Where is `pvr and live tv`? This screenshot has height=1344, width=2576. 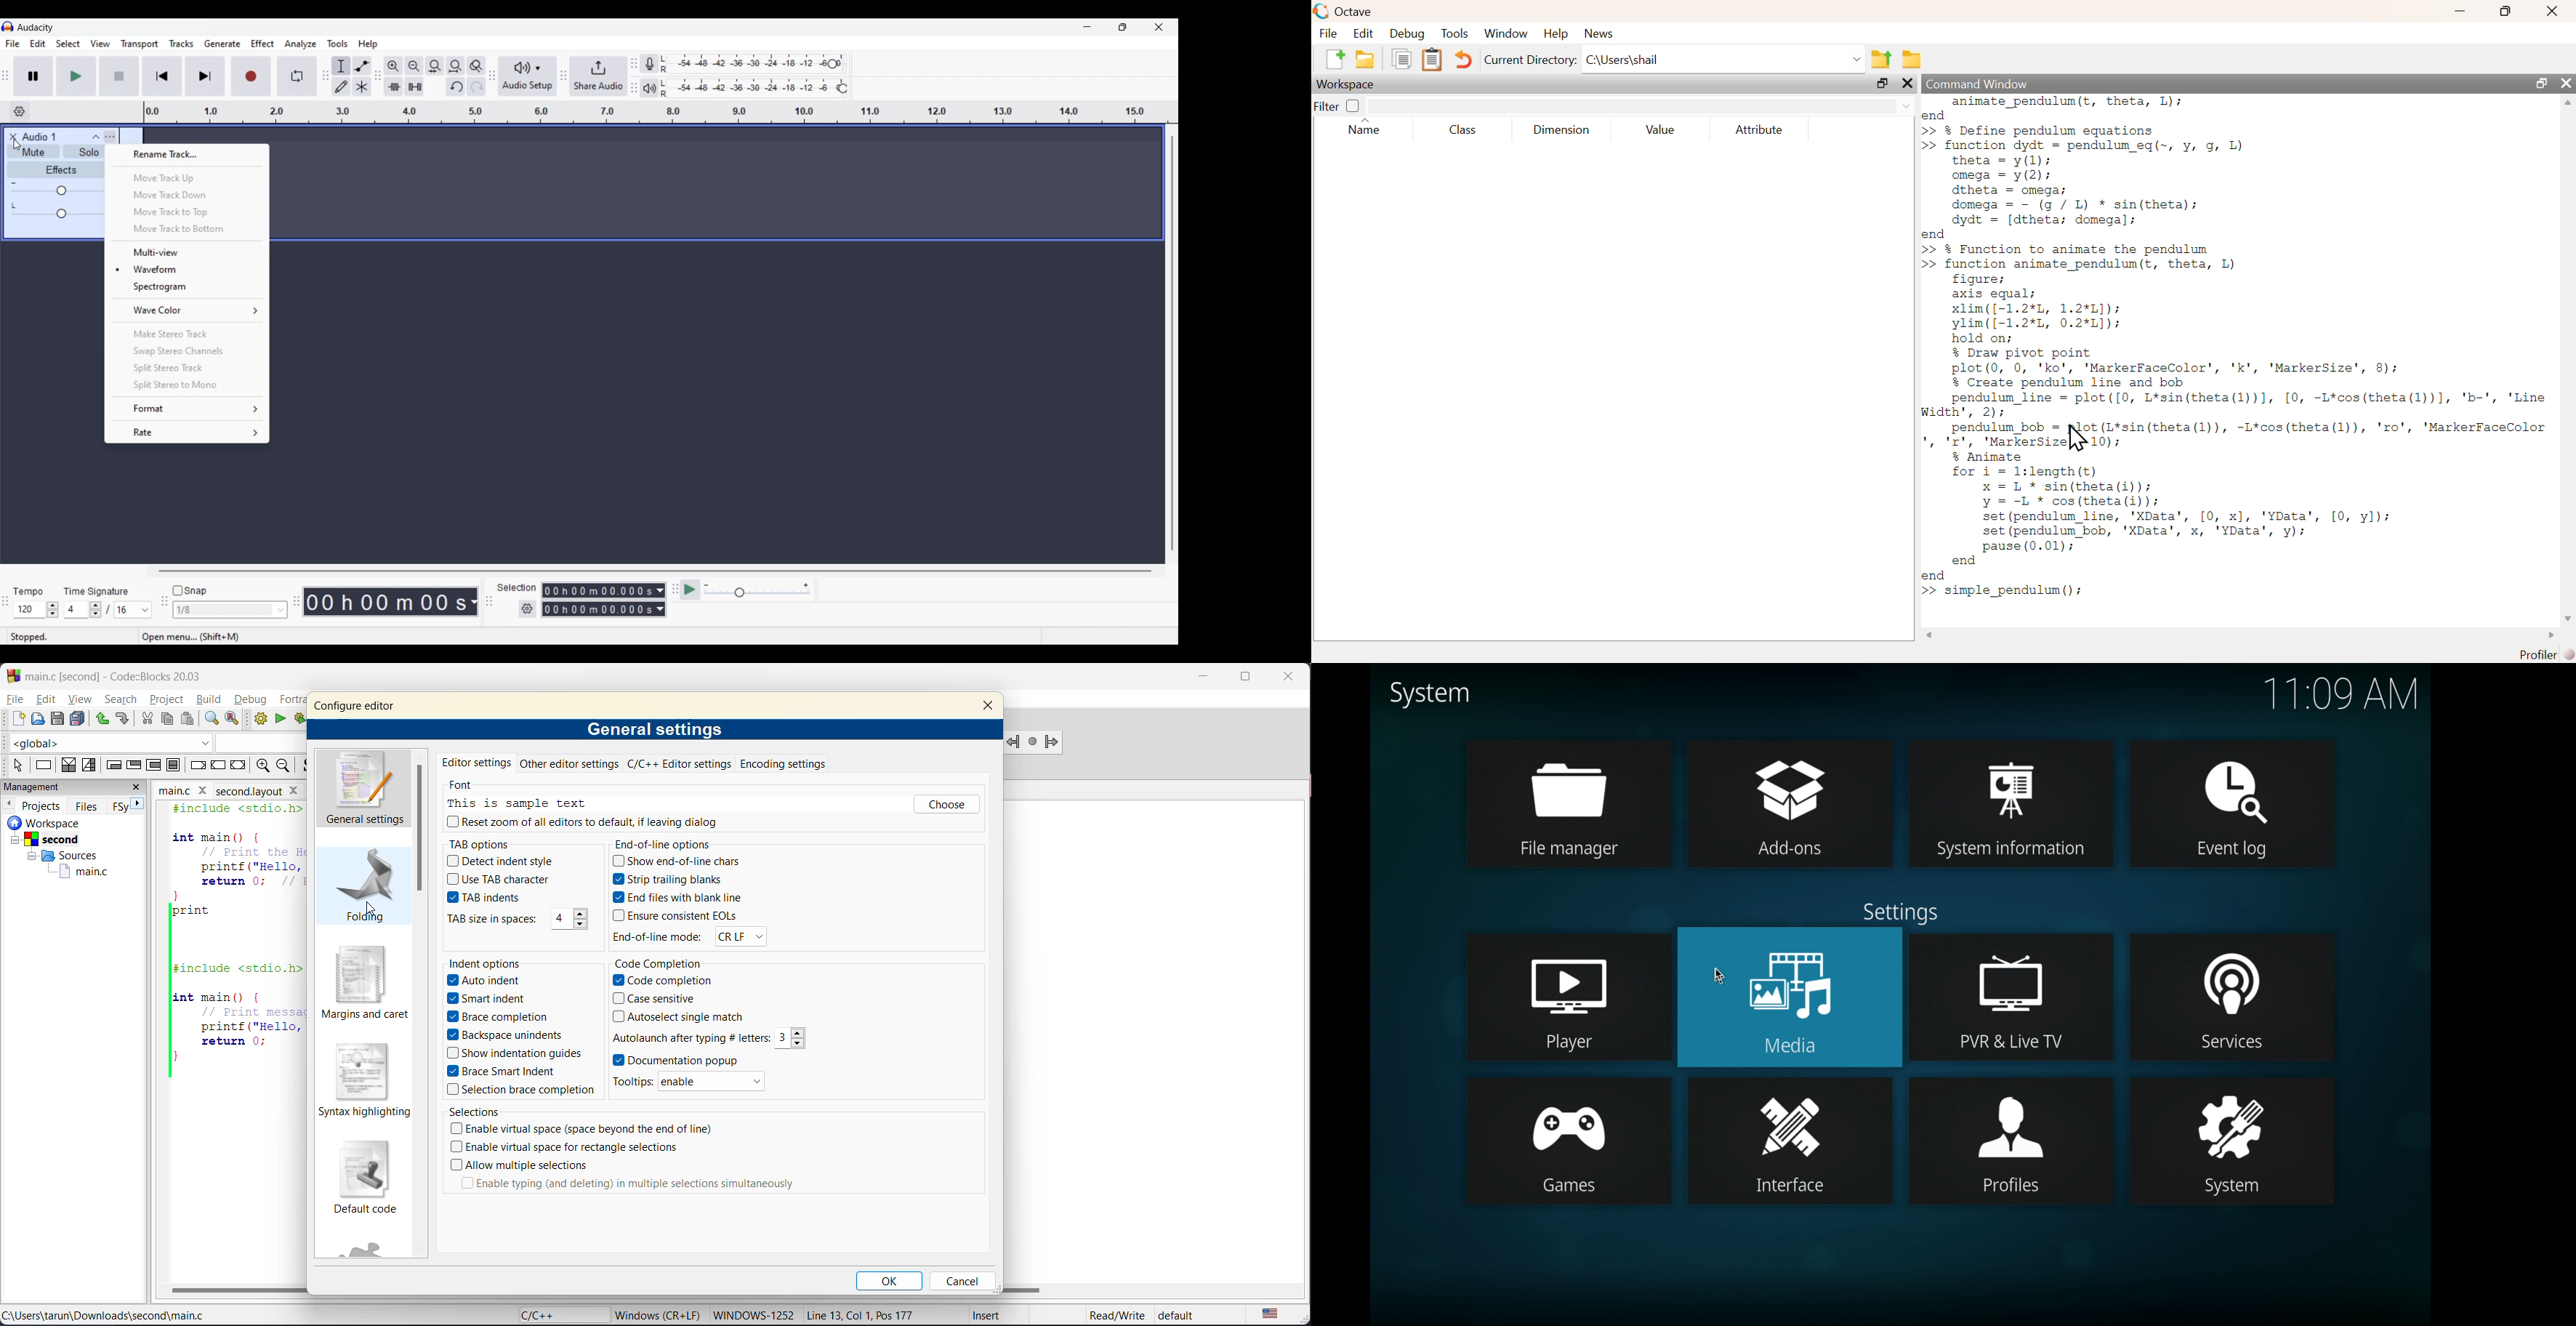 pvr and live tv is located at coordinates (2011, 998).